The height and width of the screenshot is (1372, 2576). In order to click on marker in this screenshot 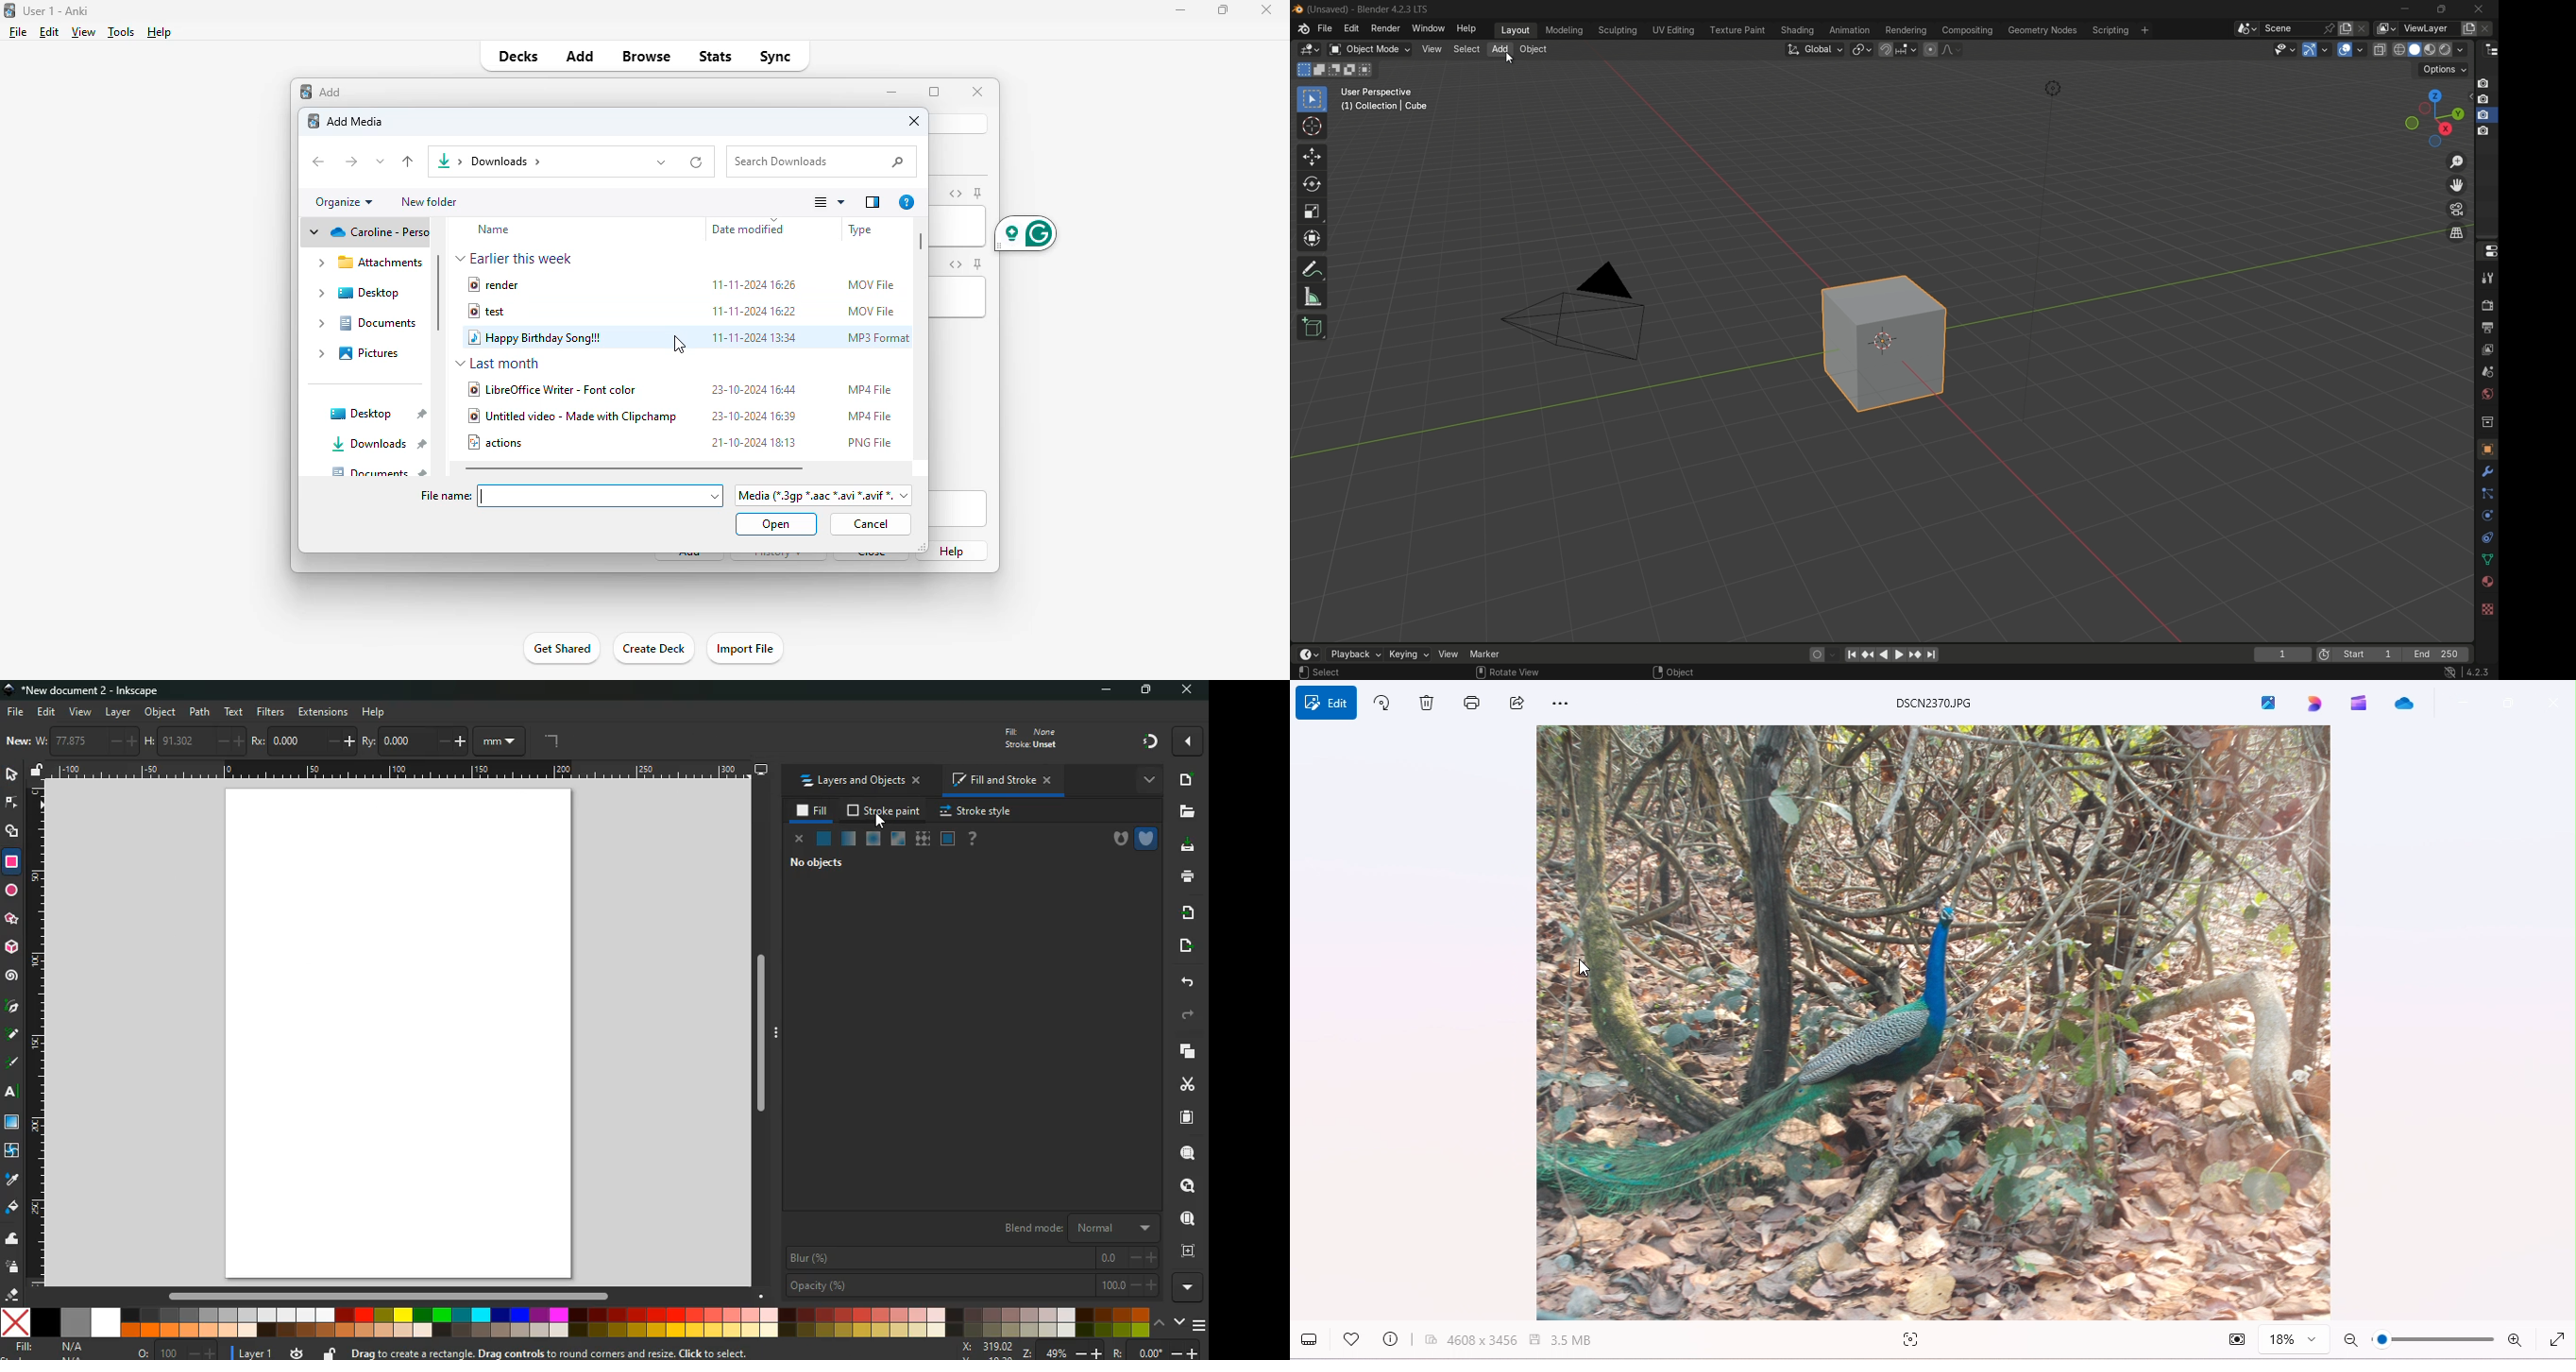, I will do `click(1485, 654)`.